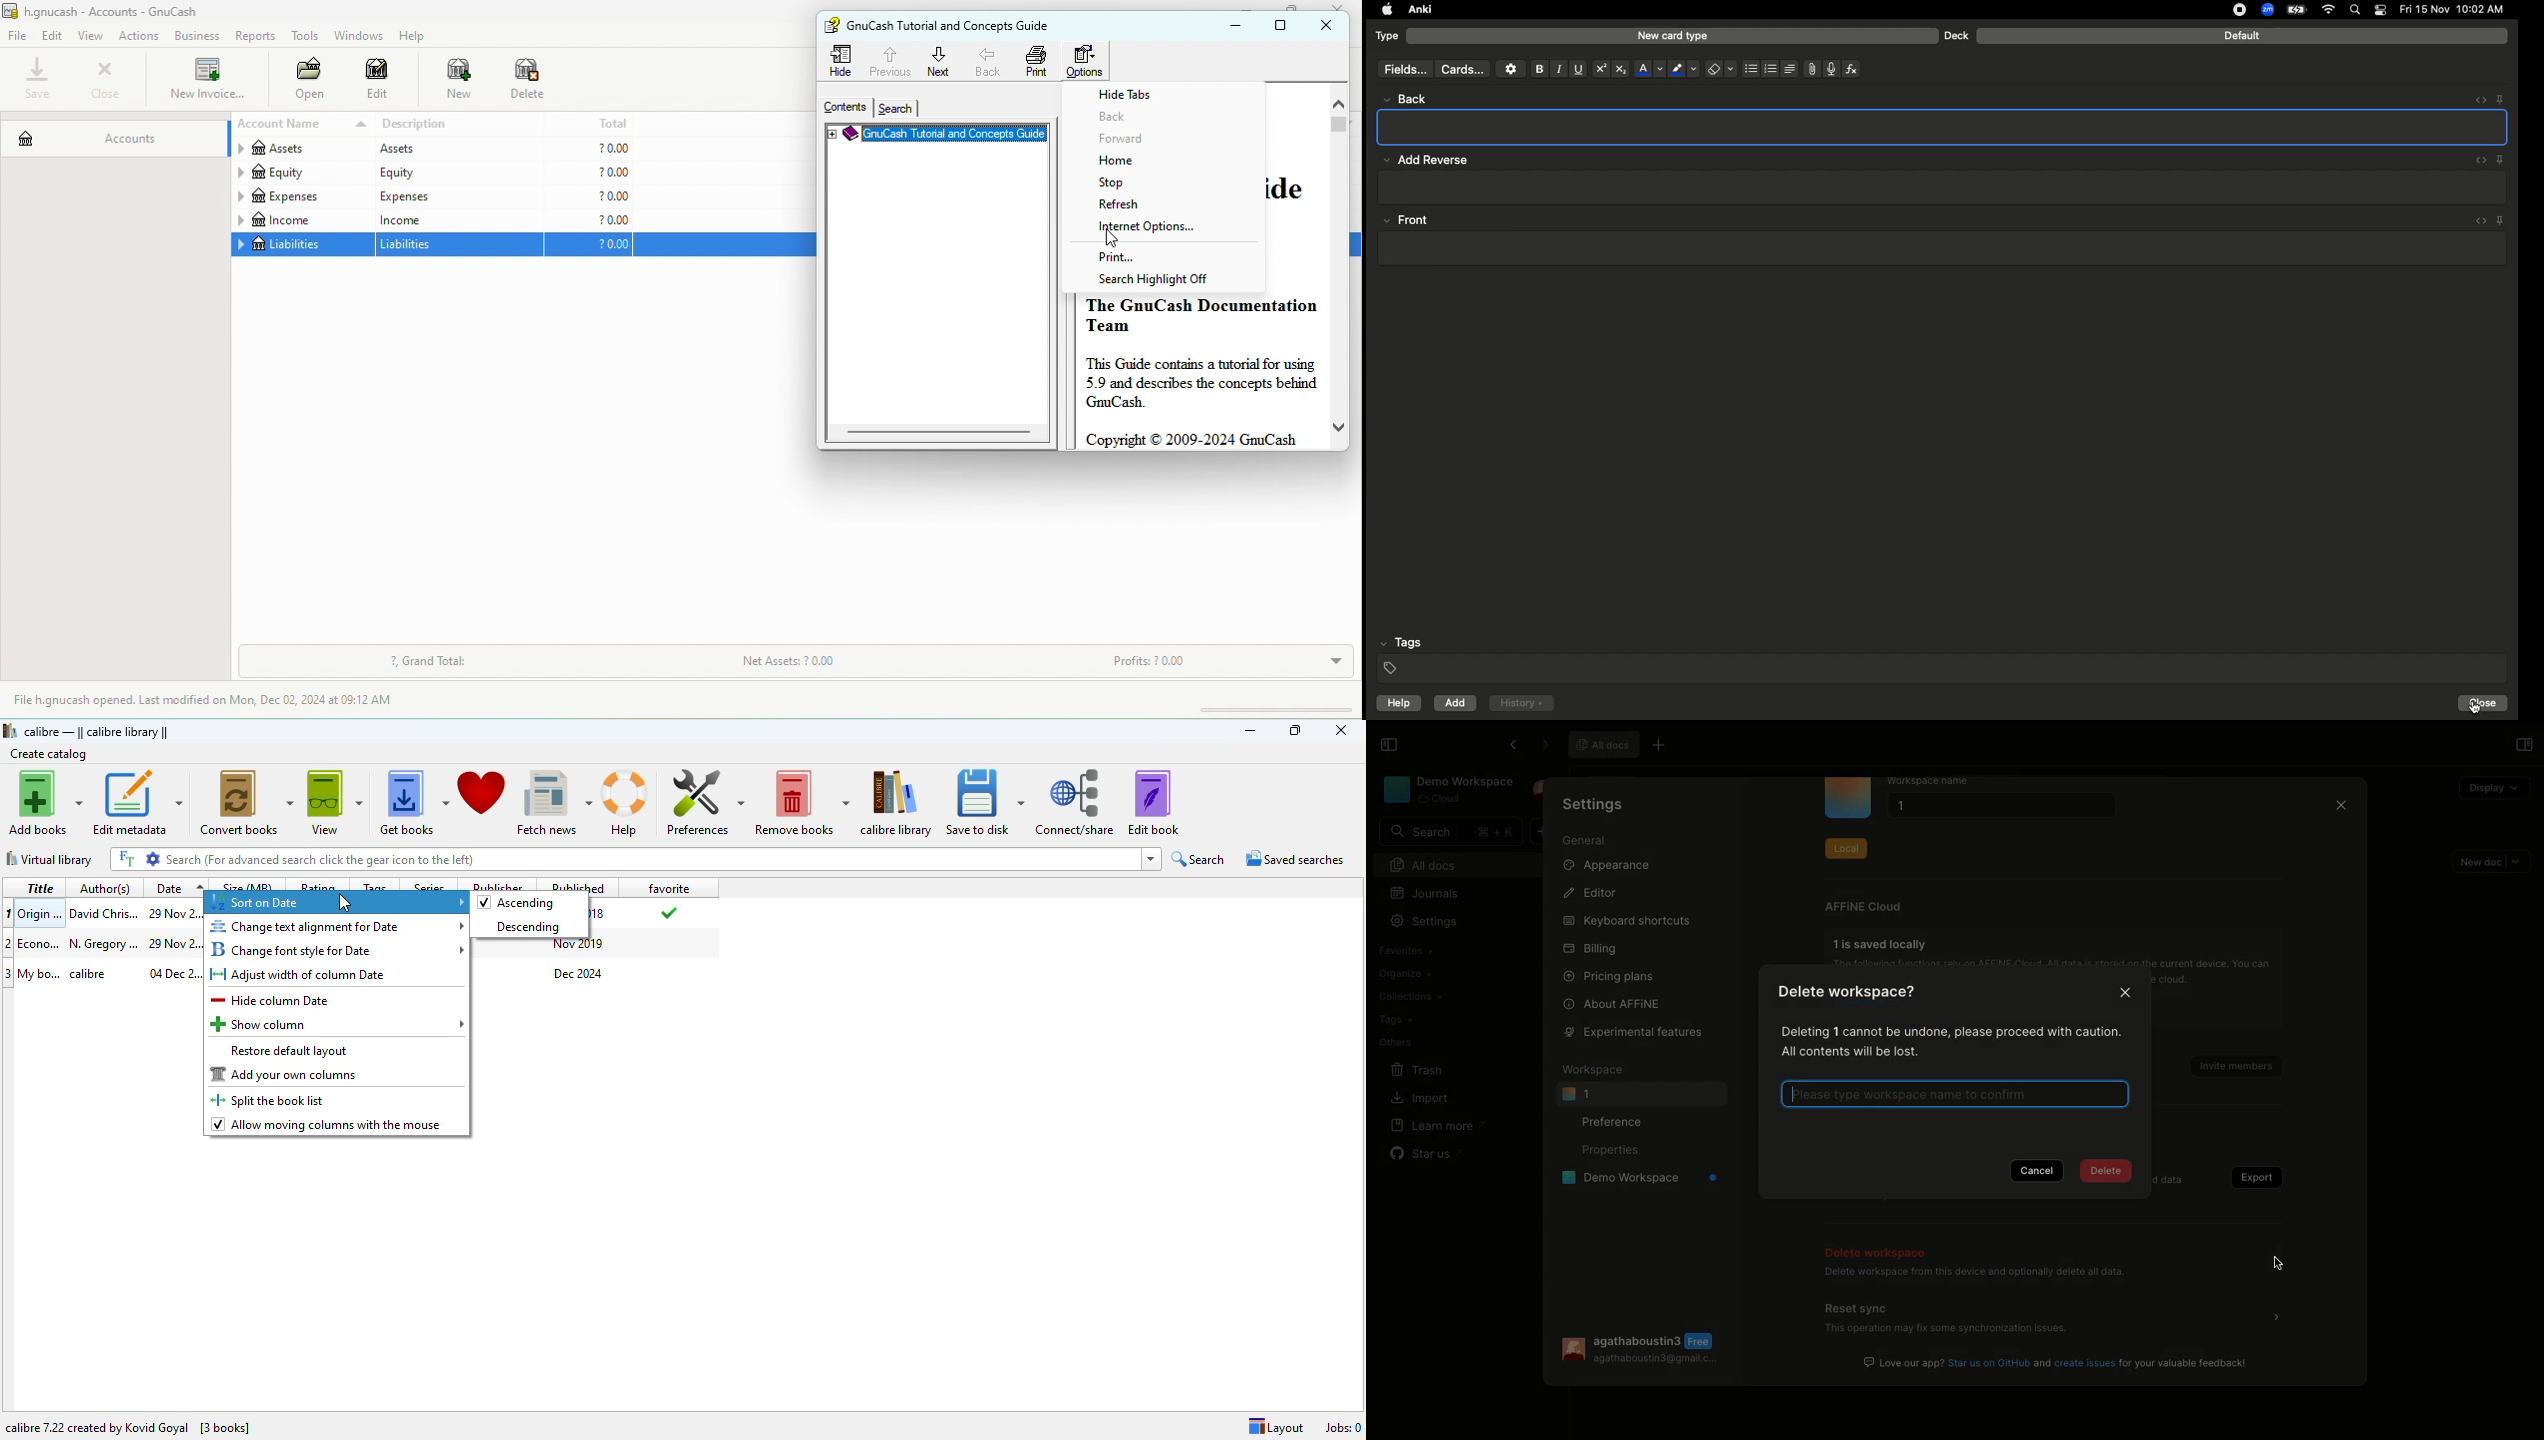  Describe the element at coordinates (1395, 1041) in the screenshot. I see `Others` at that location.